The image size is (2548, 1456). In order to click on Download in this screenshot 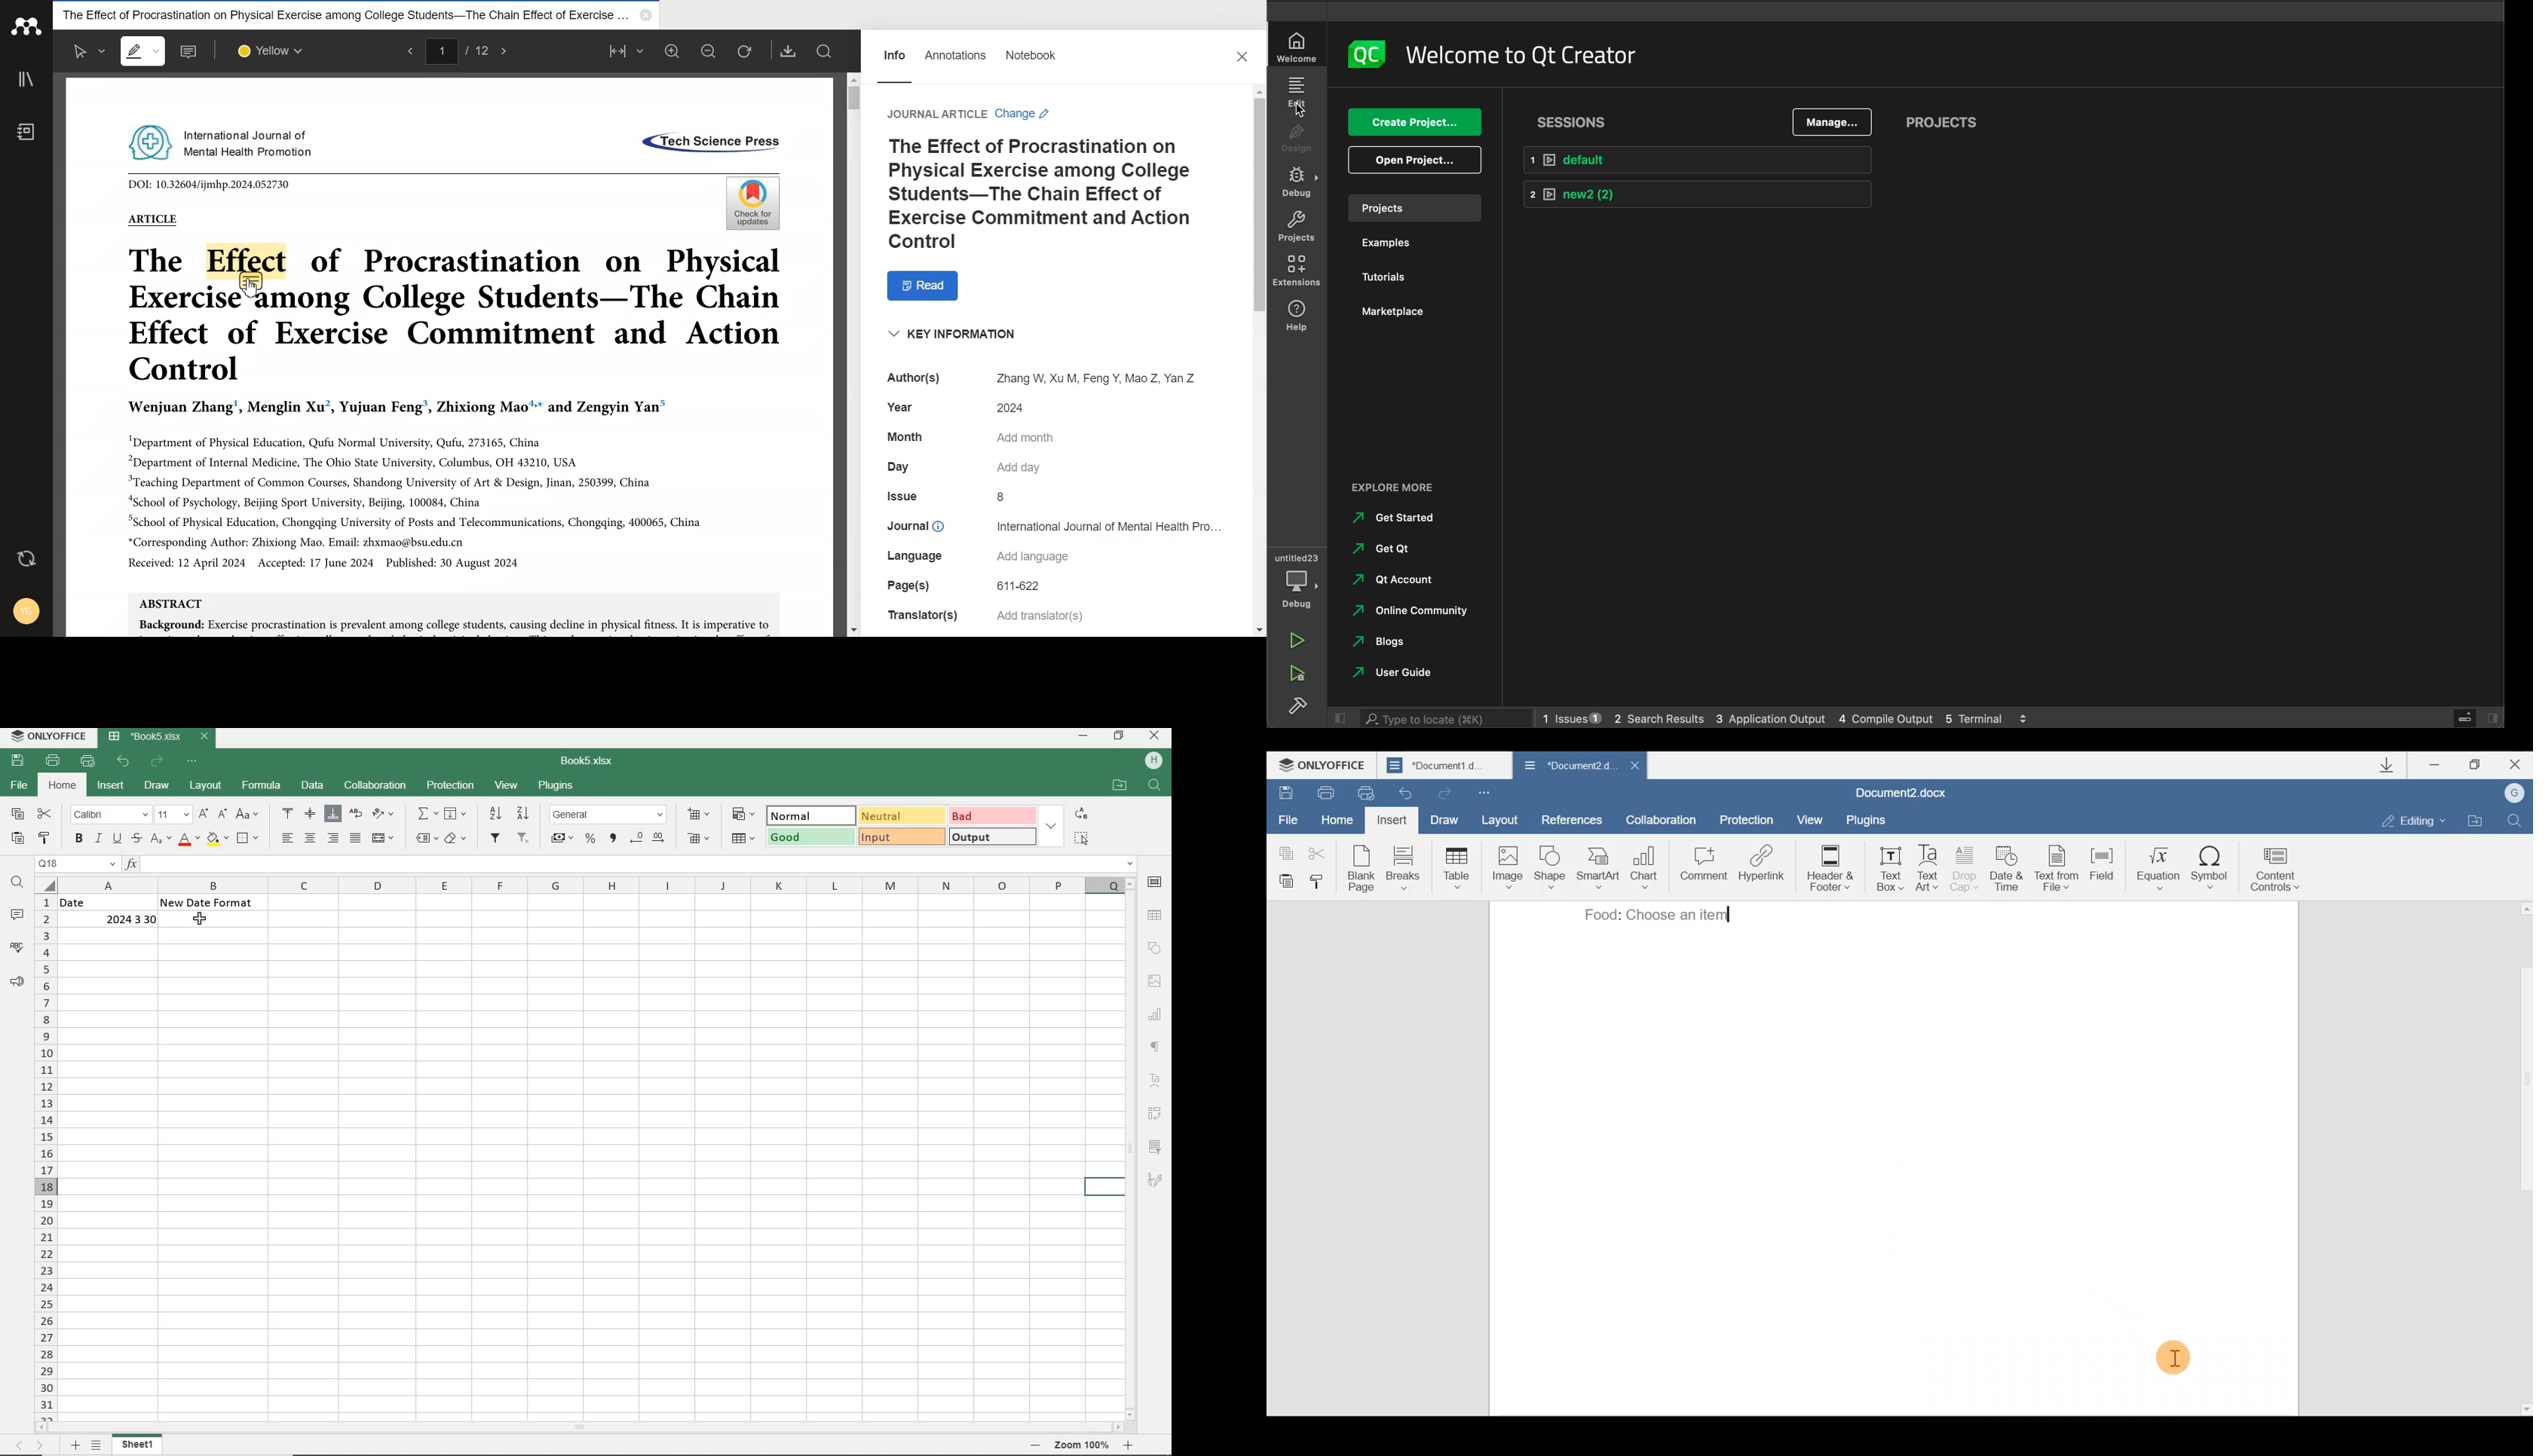, I will do `click(789, 51)`.